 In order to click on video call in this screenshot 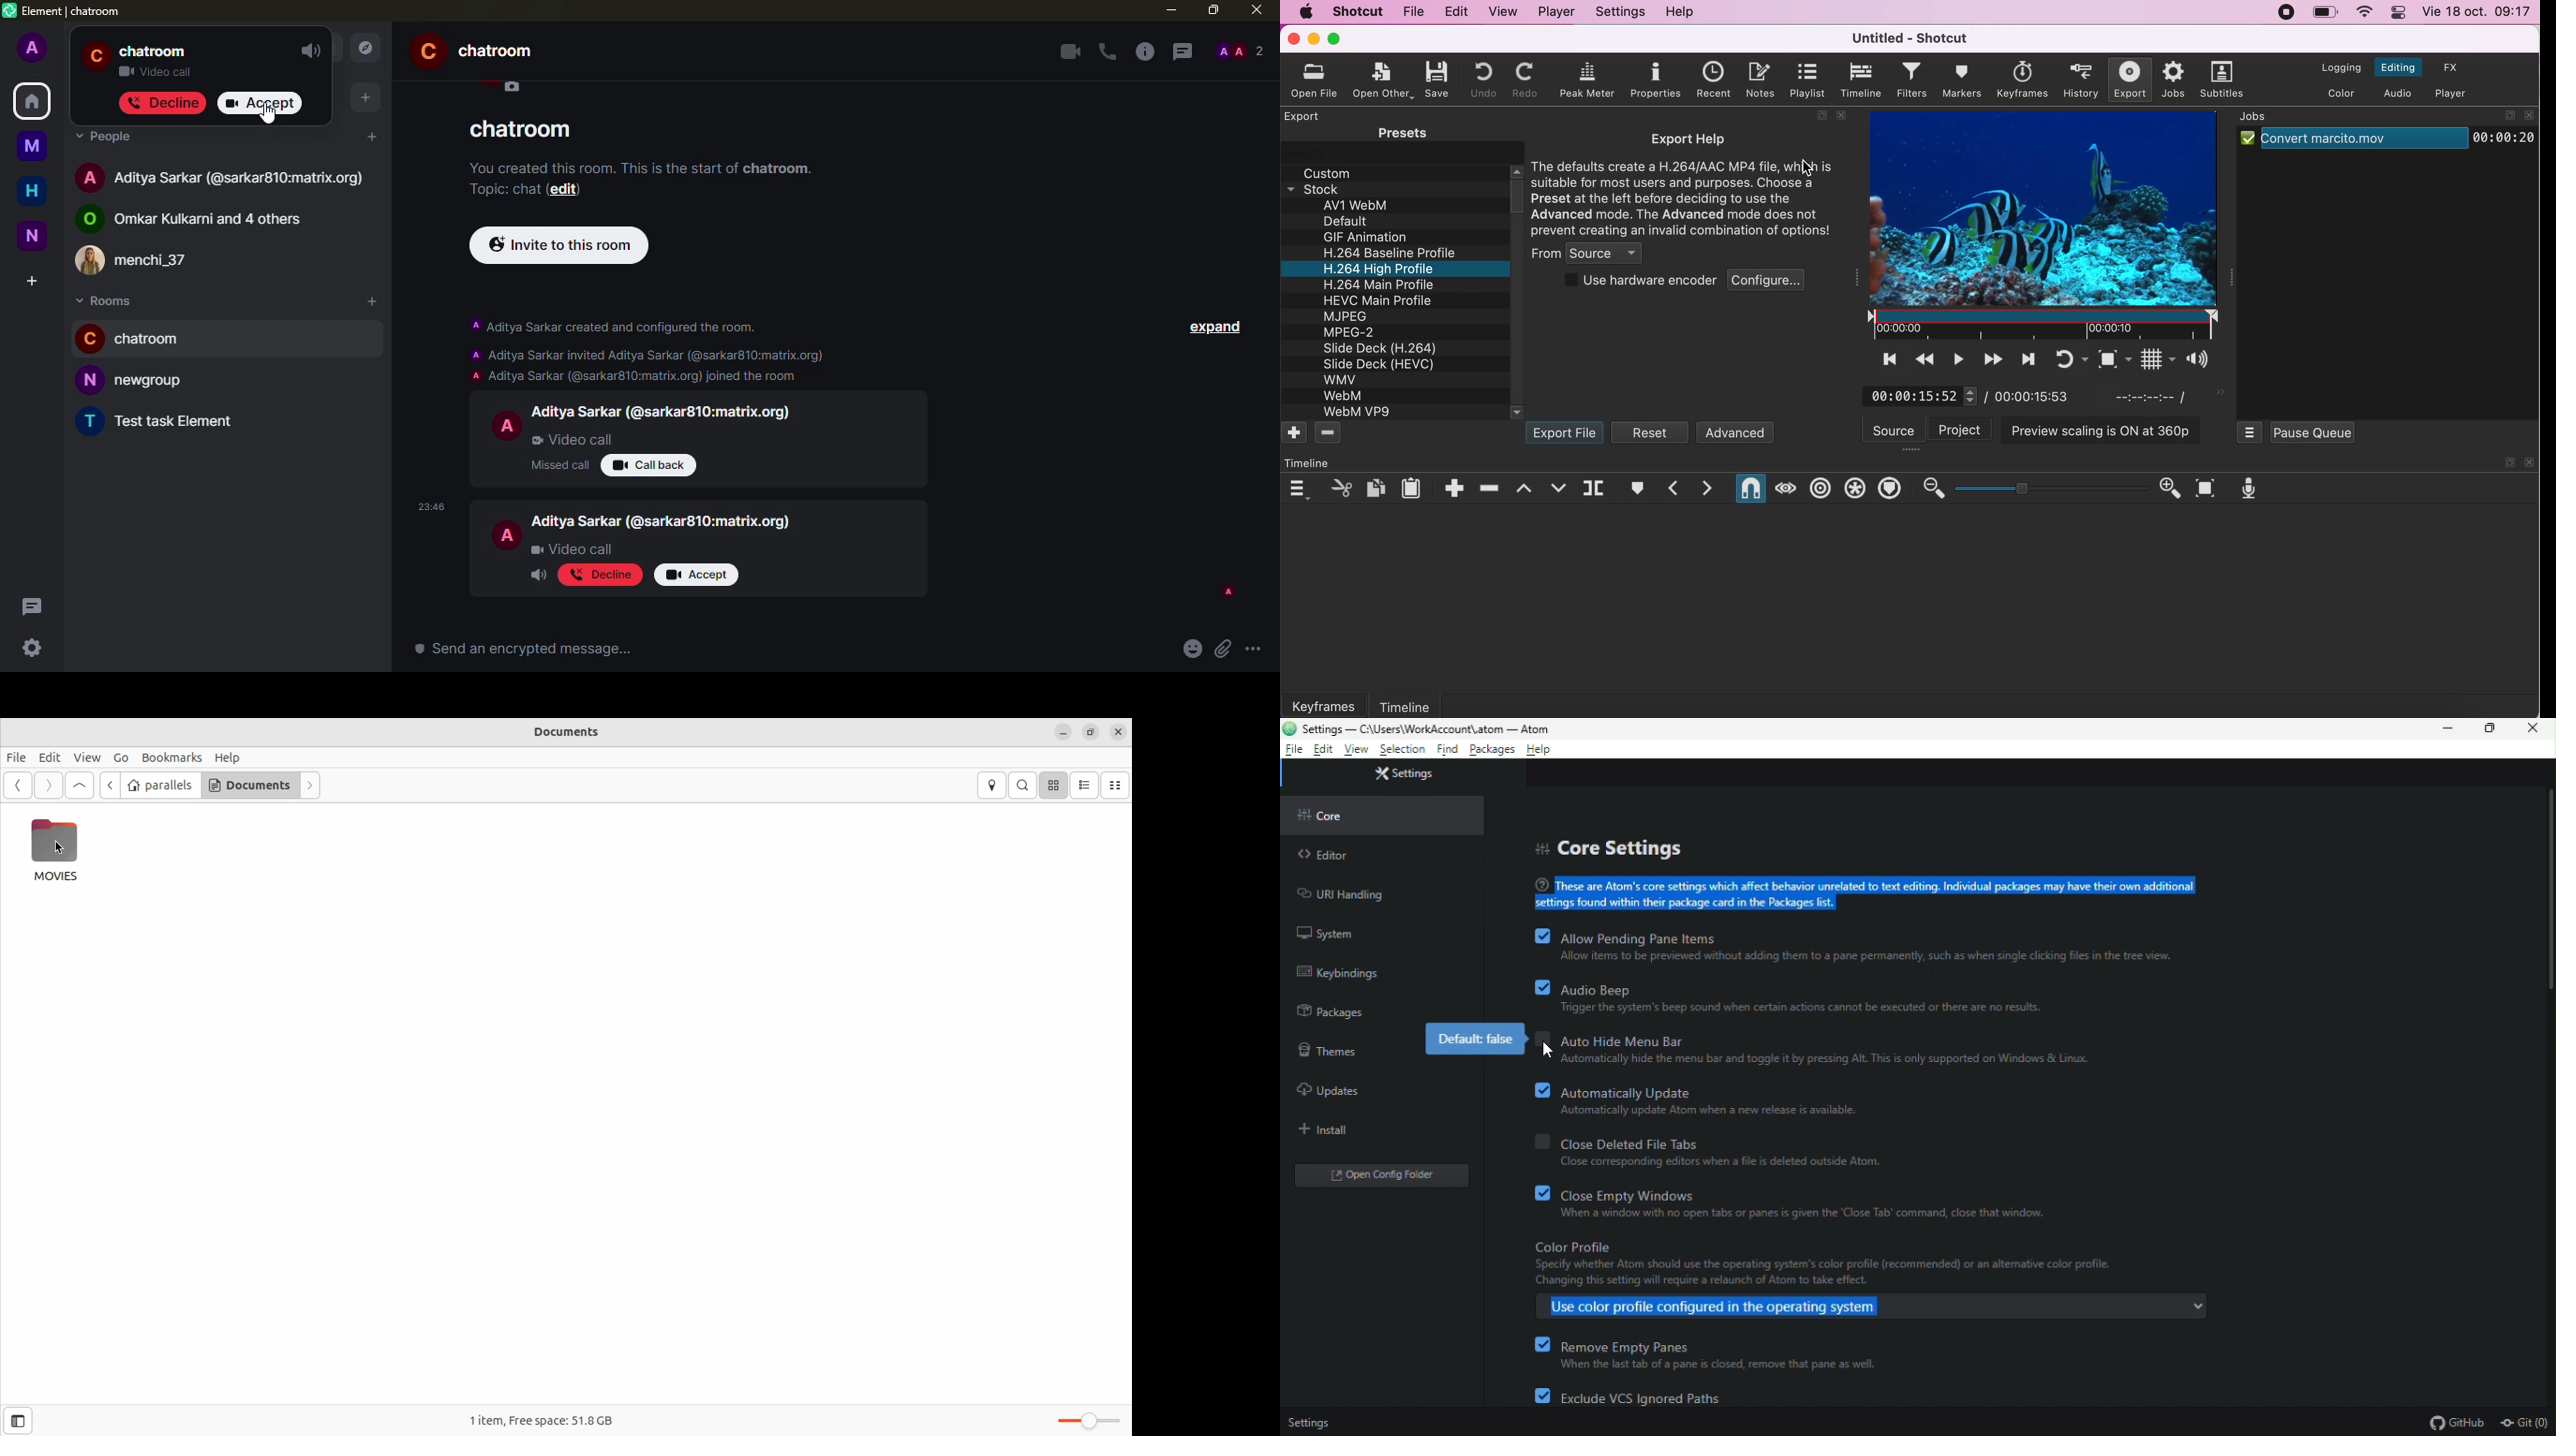, I will do `click(159, 70)`.